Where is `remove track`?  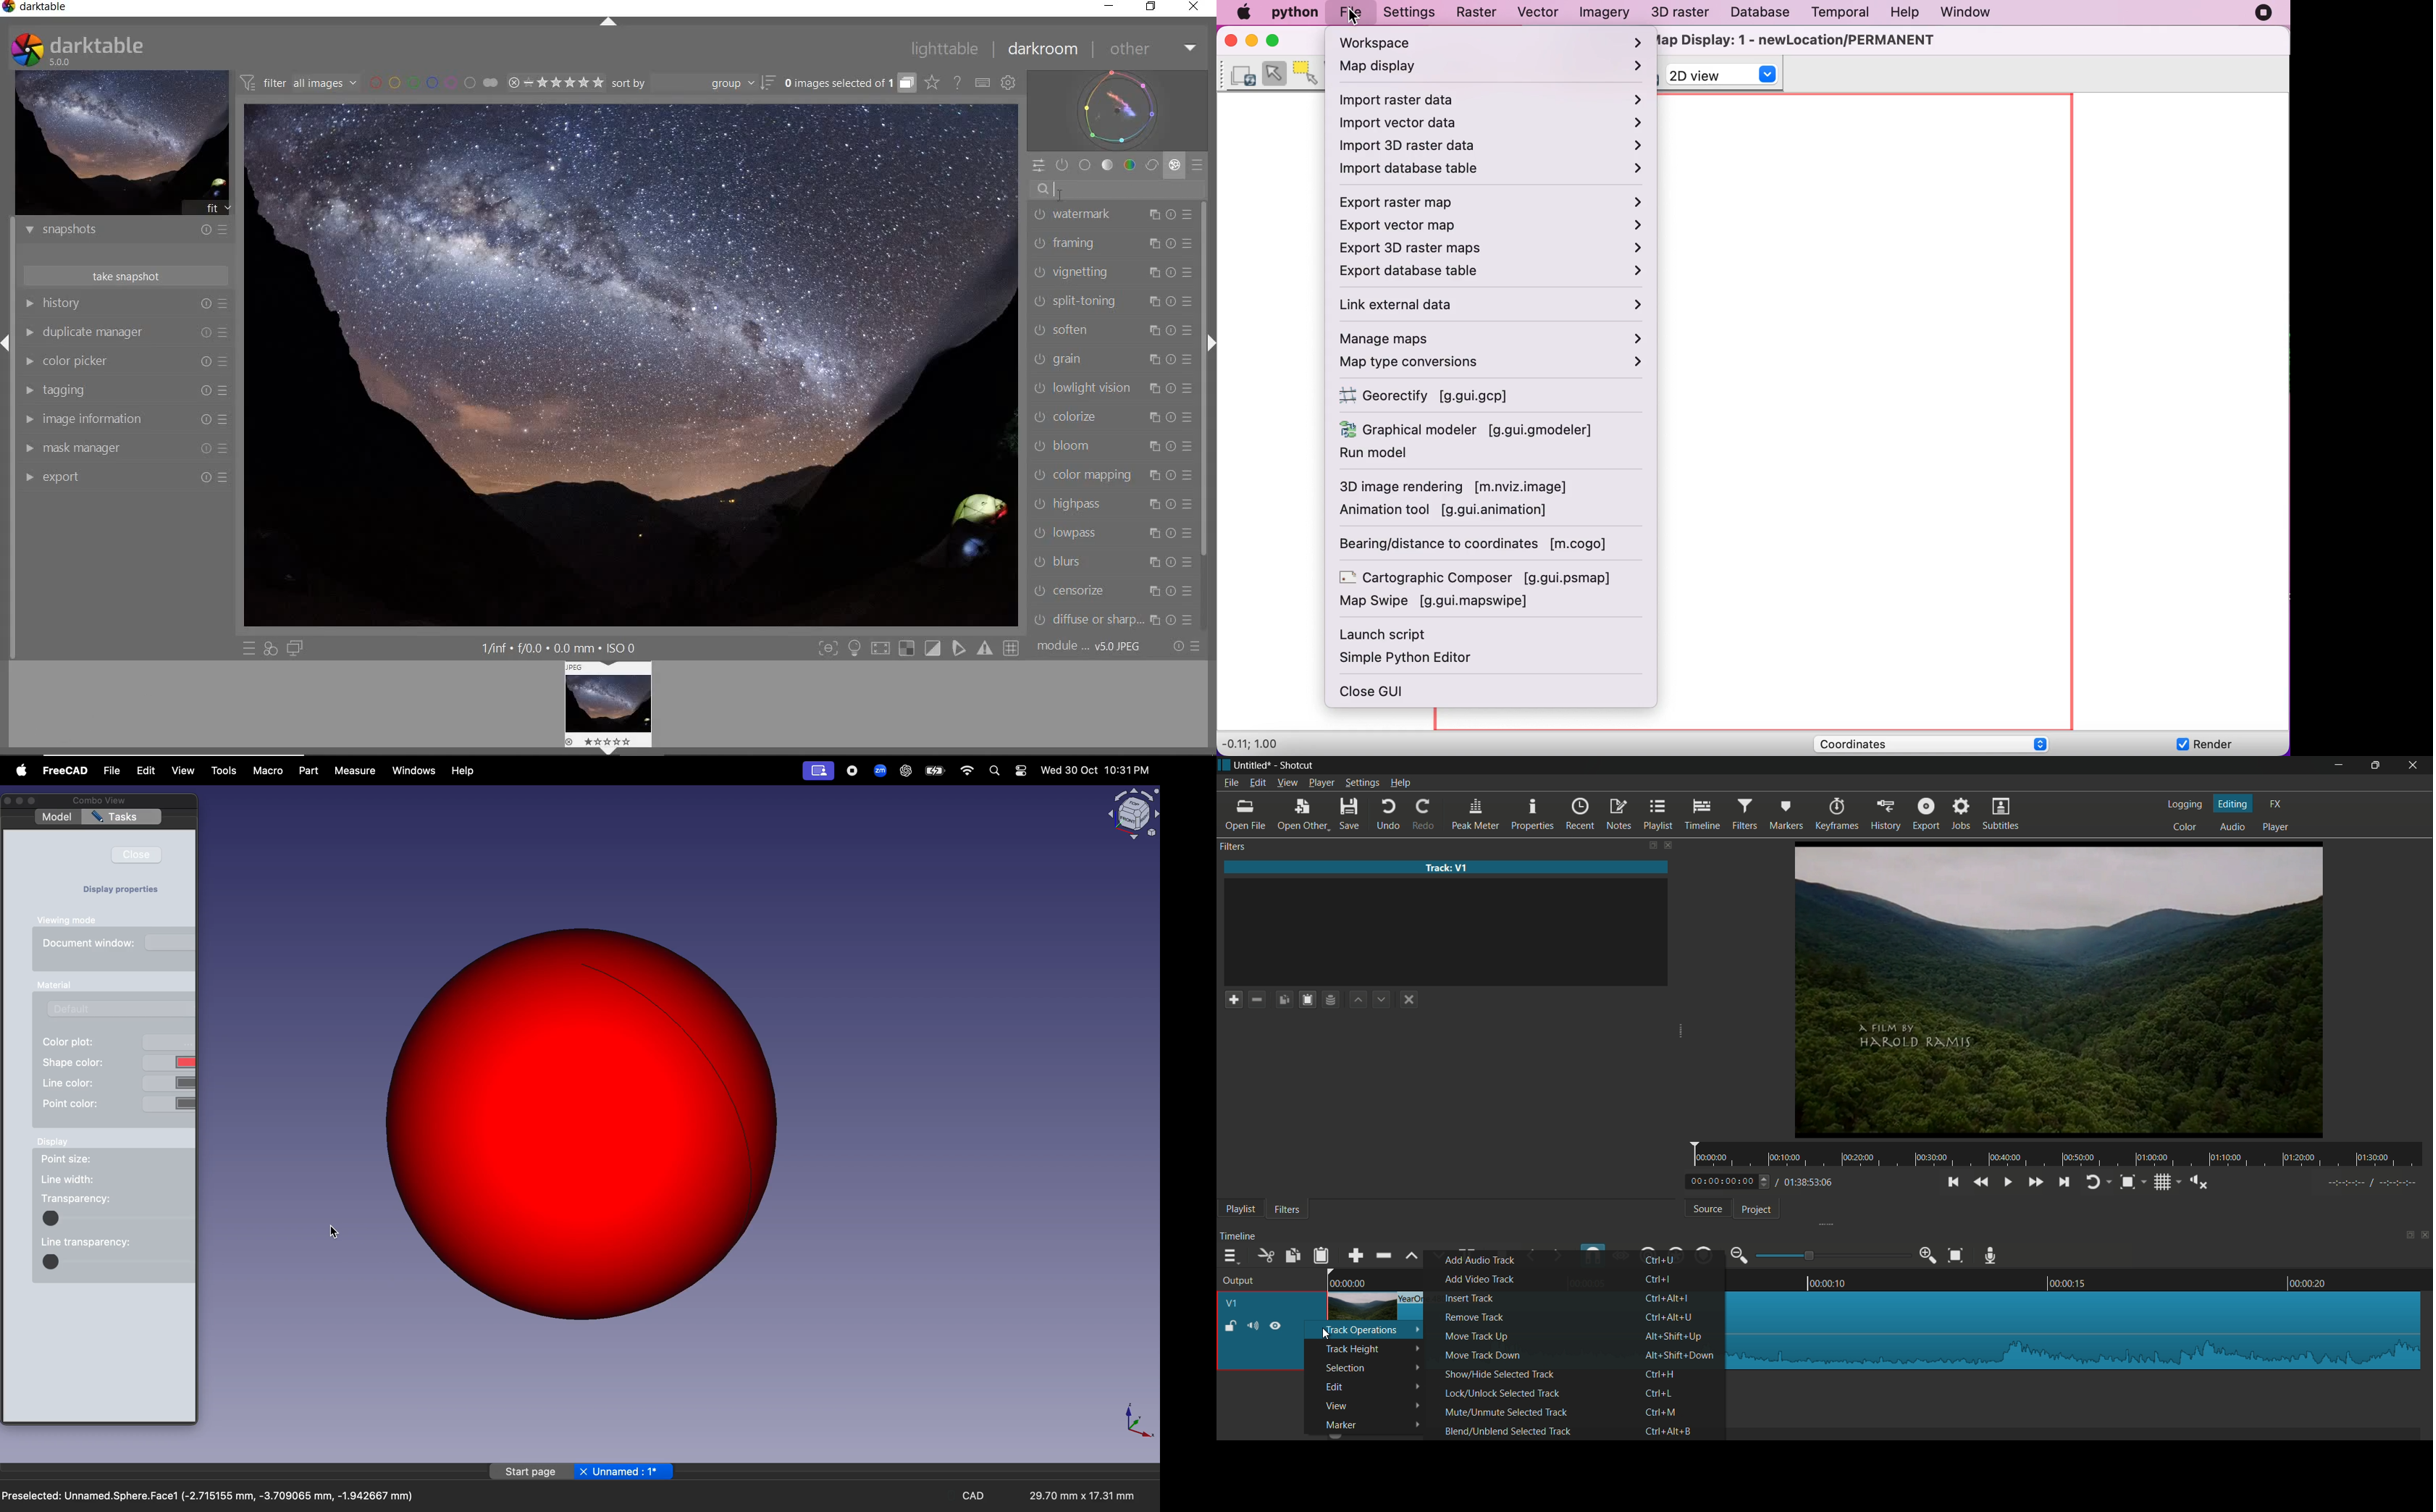 remove track is located at coordinates (1474, 1317).